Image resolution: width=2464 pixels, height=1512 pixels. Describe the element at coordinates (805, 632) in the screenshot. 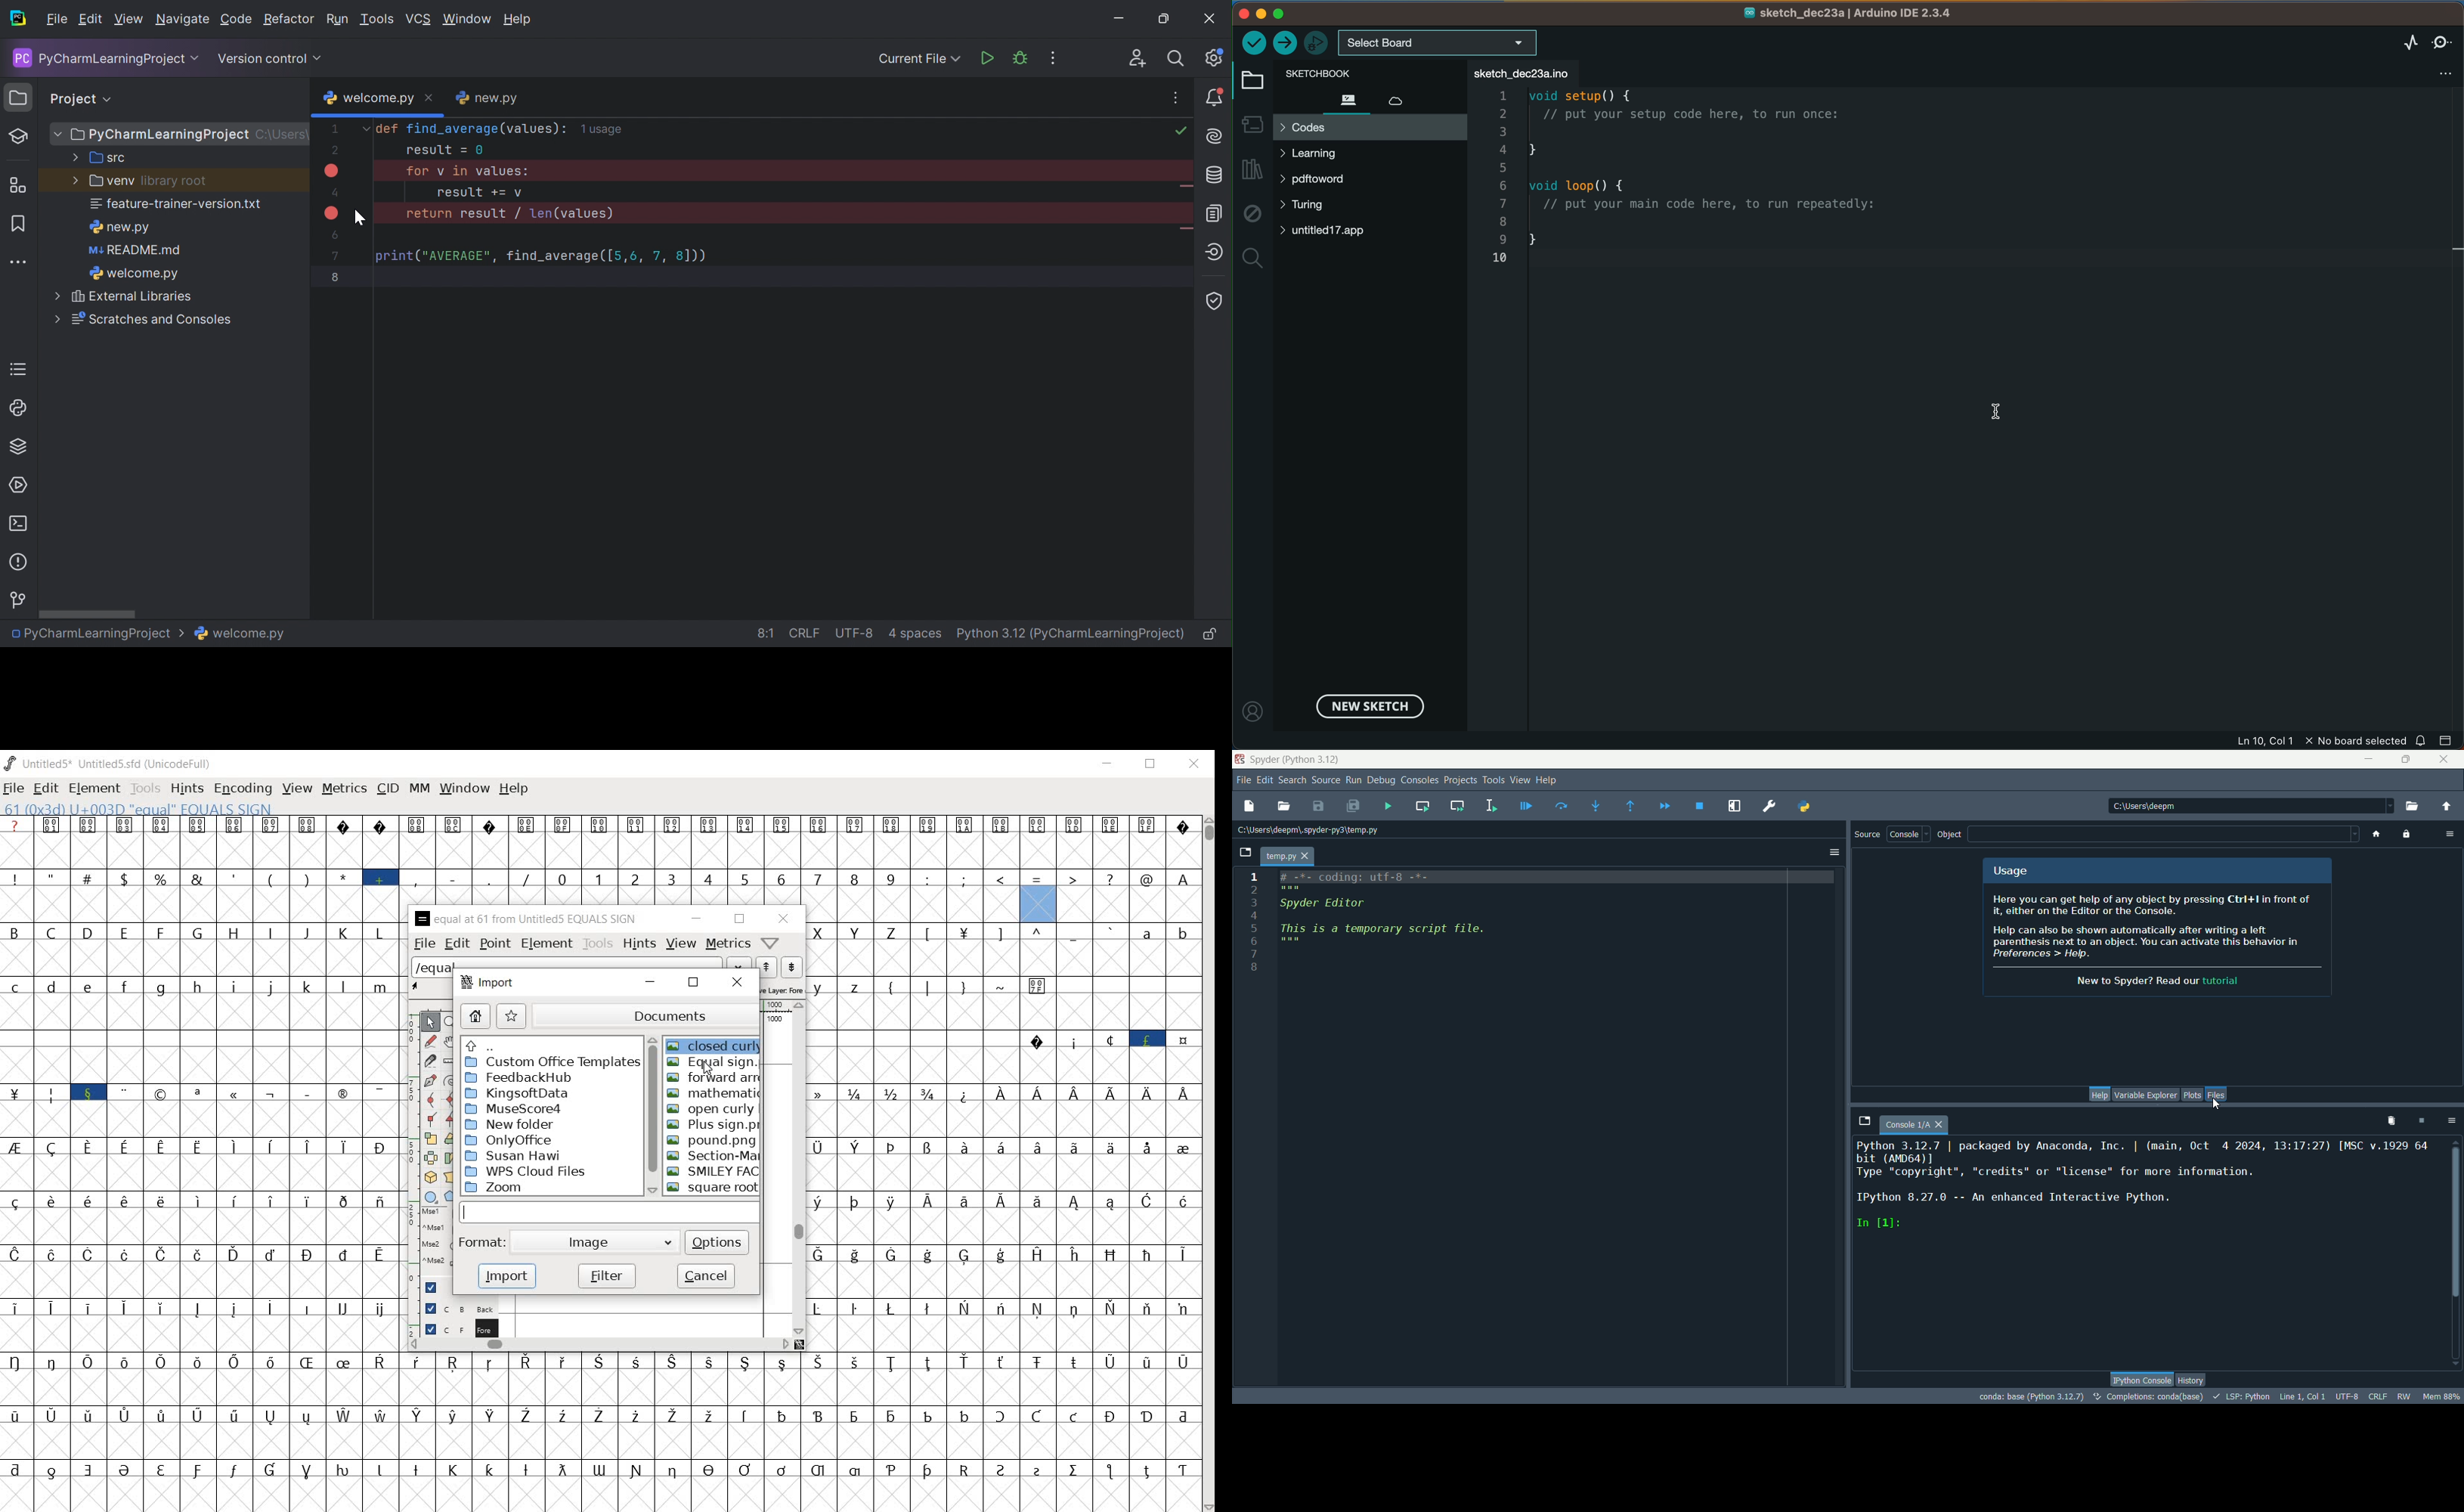

I see `CRLF` at that location.